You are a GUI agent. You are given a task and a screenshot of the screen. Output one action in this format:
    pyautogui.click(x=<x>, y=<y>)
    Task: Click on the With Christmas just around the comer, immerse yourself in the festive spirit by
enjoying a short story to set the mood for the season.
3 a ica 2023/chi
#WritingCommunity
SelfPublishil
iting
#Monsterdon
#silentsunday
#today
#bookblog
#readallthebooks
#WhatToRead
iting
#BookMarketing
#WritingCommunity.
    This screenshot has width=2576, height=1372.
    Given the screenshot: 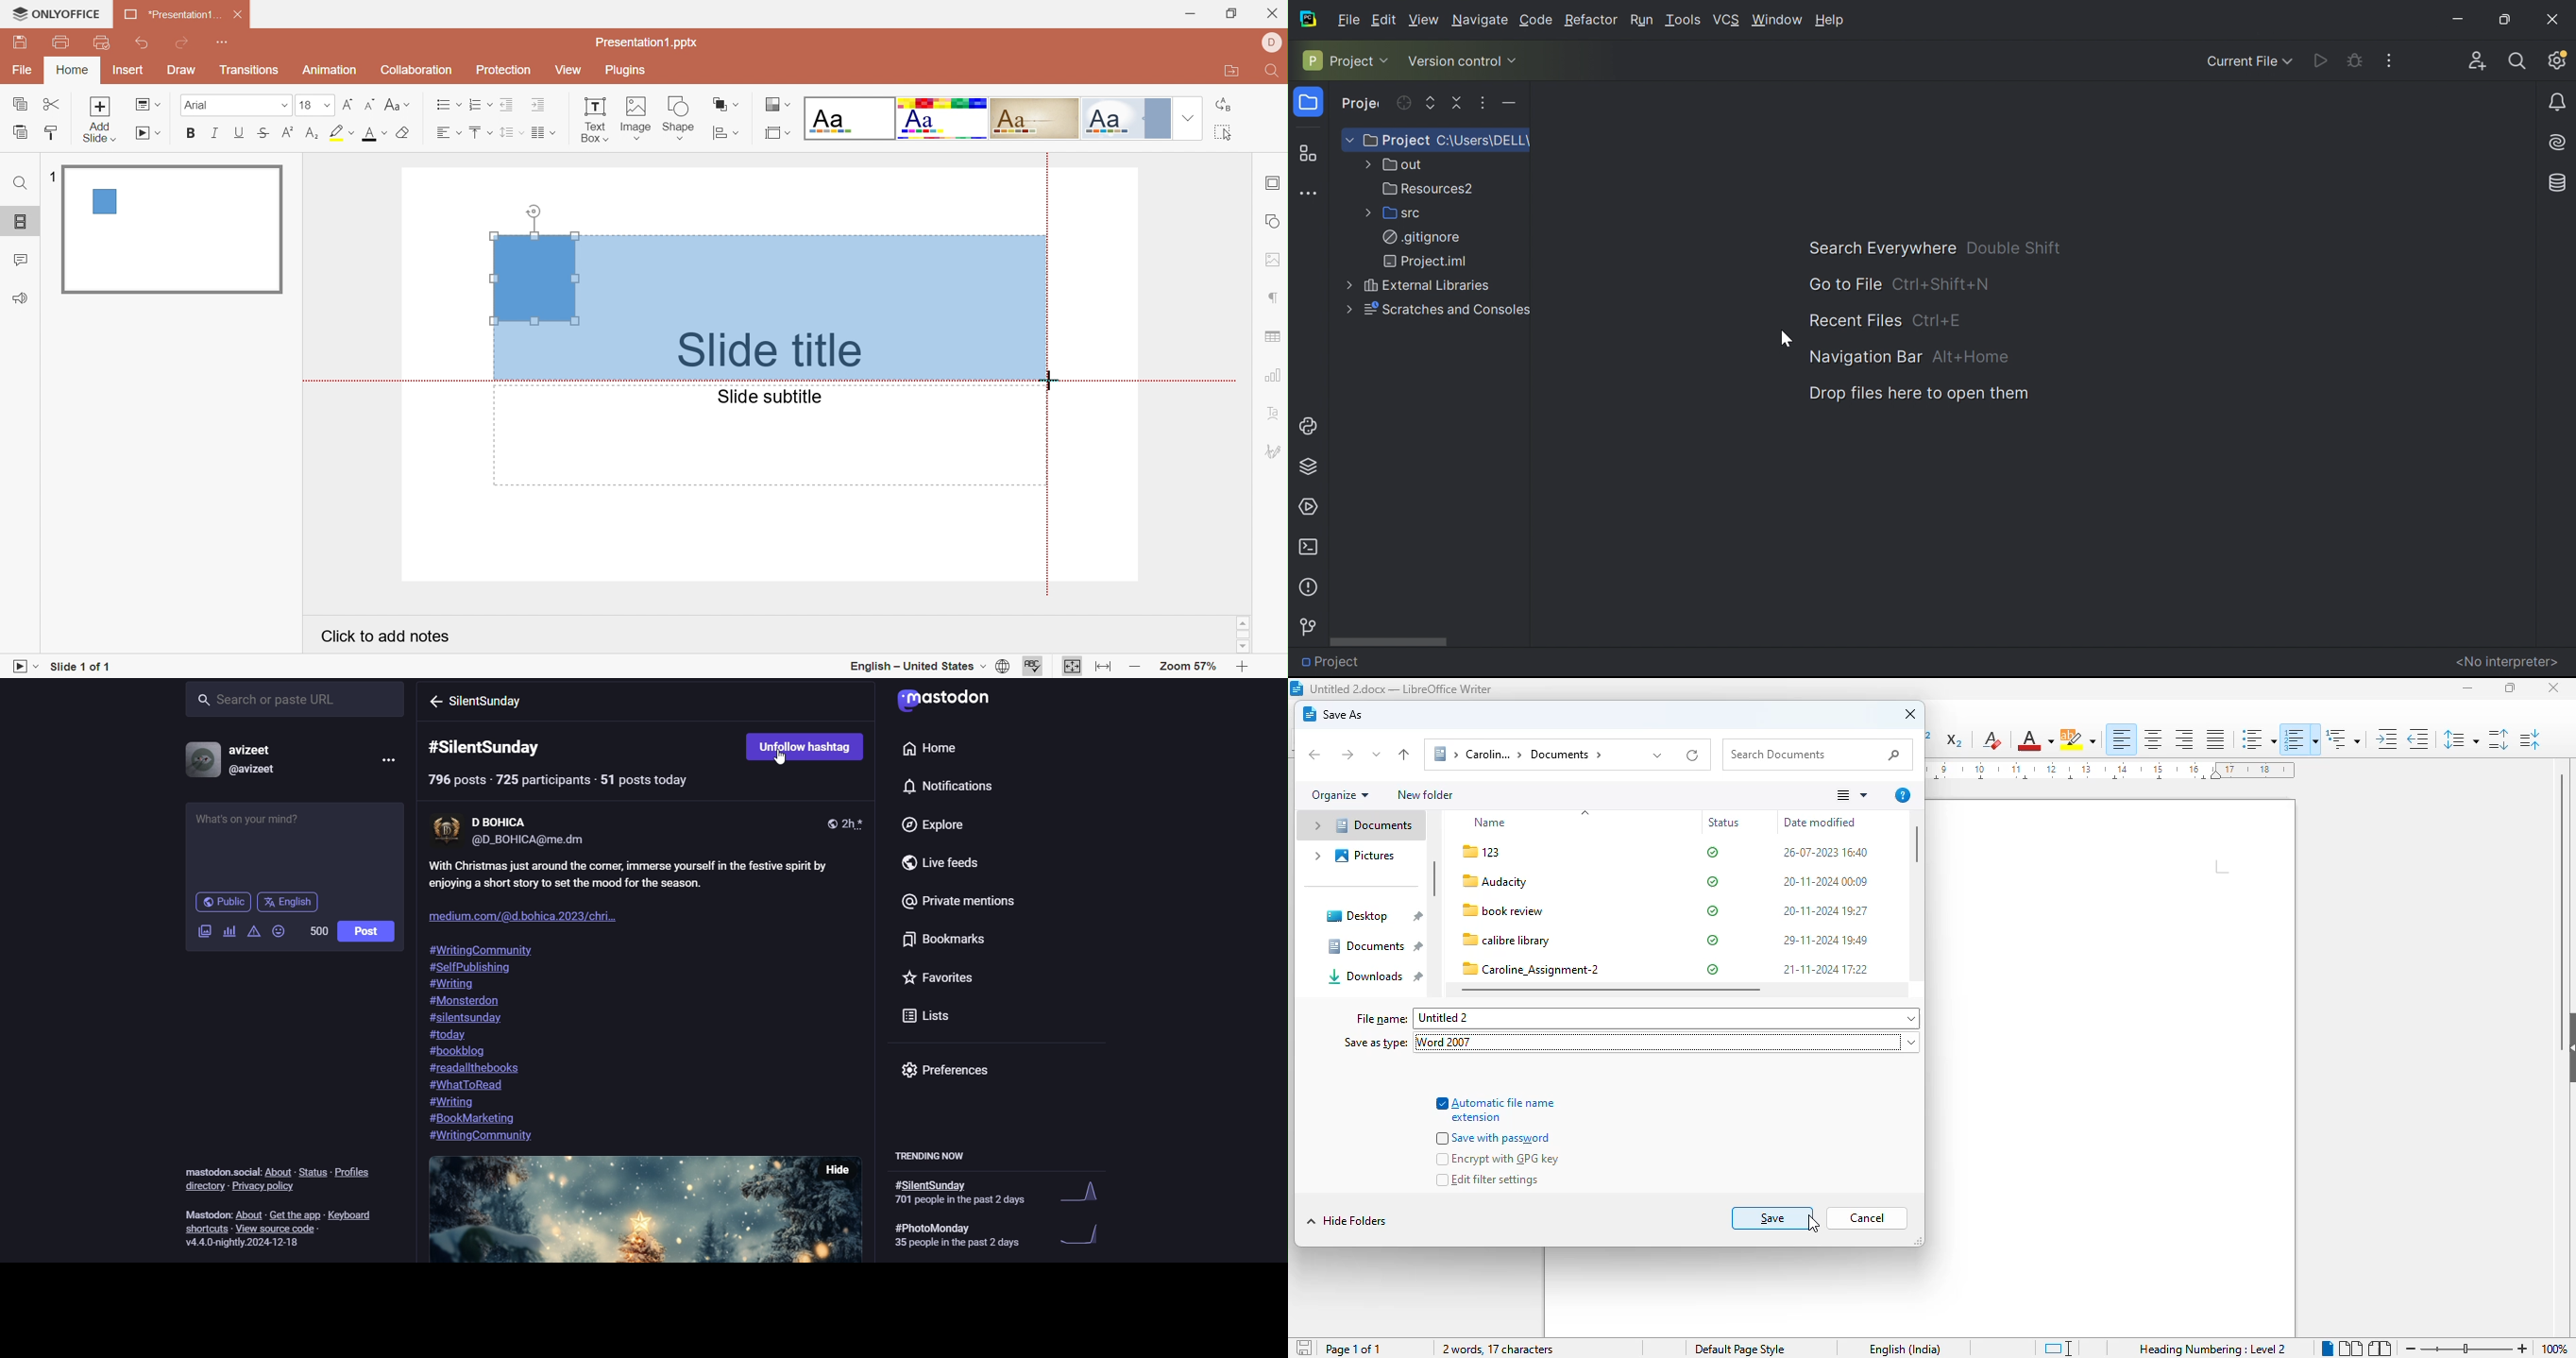 What is the action you would take?
    pyautogui.click(x=641, y=1001)
    